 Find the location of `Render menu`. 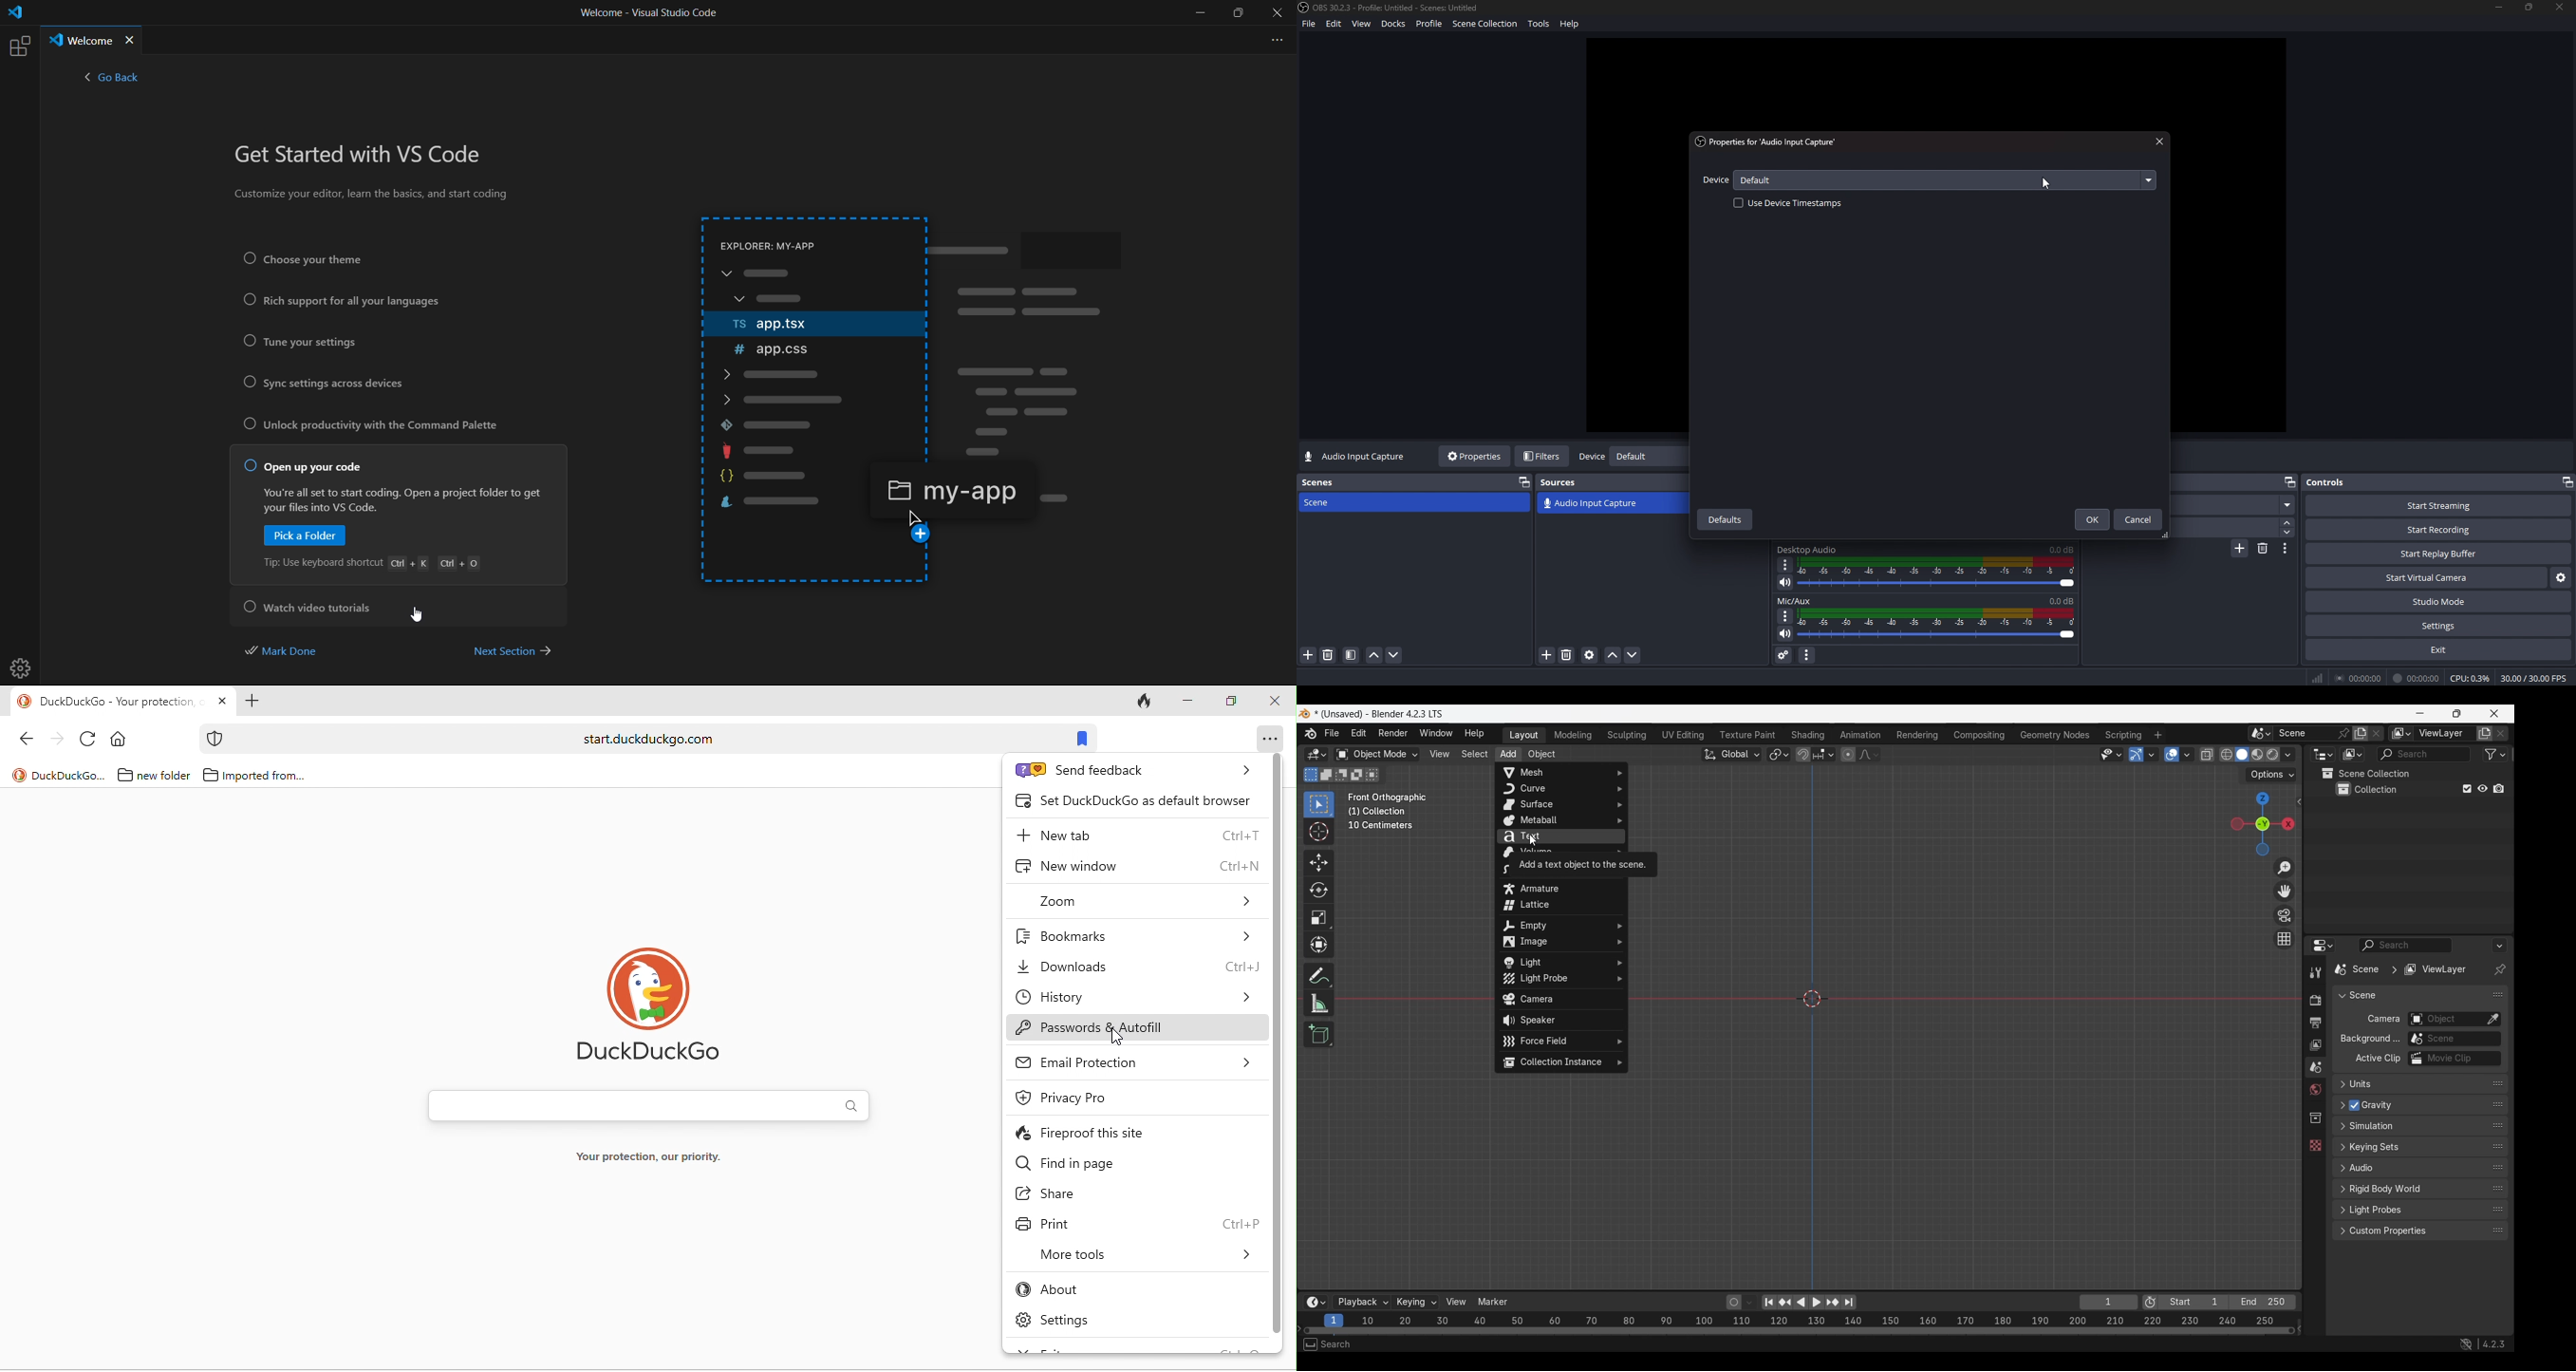

Render menu is located at coordinates (1393, 734).